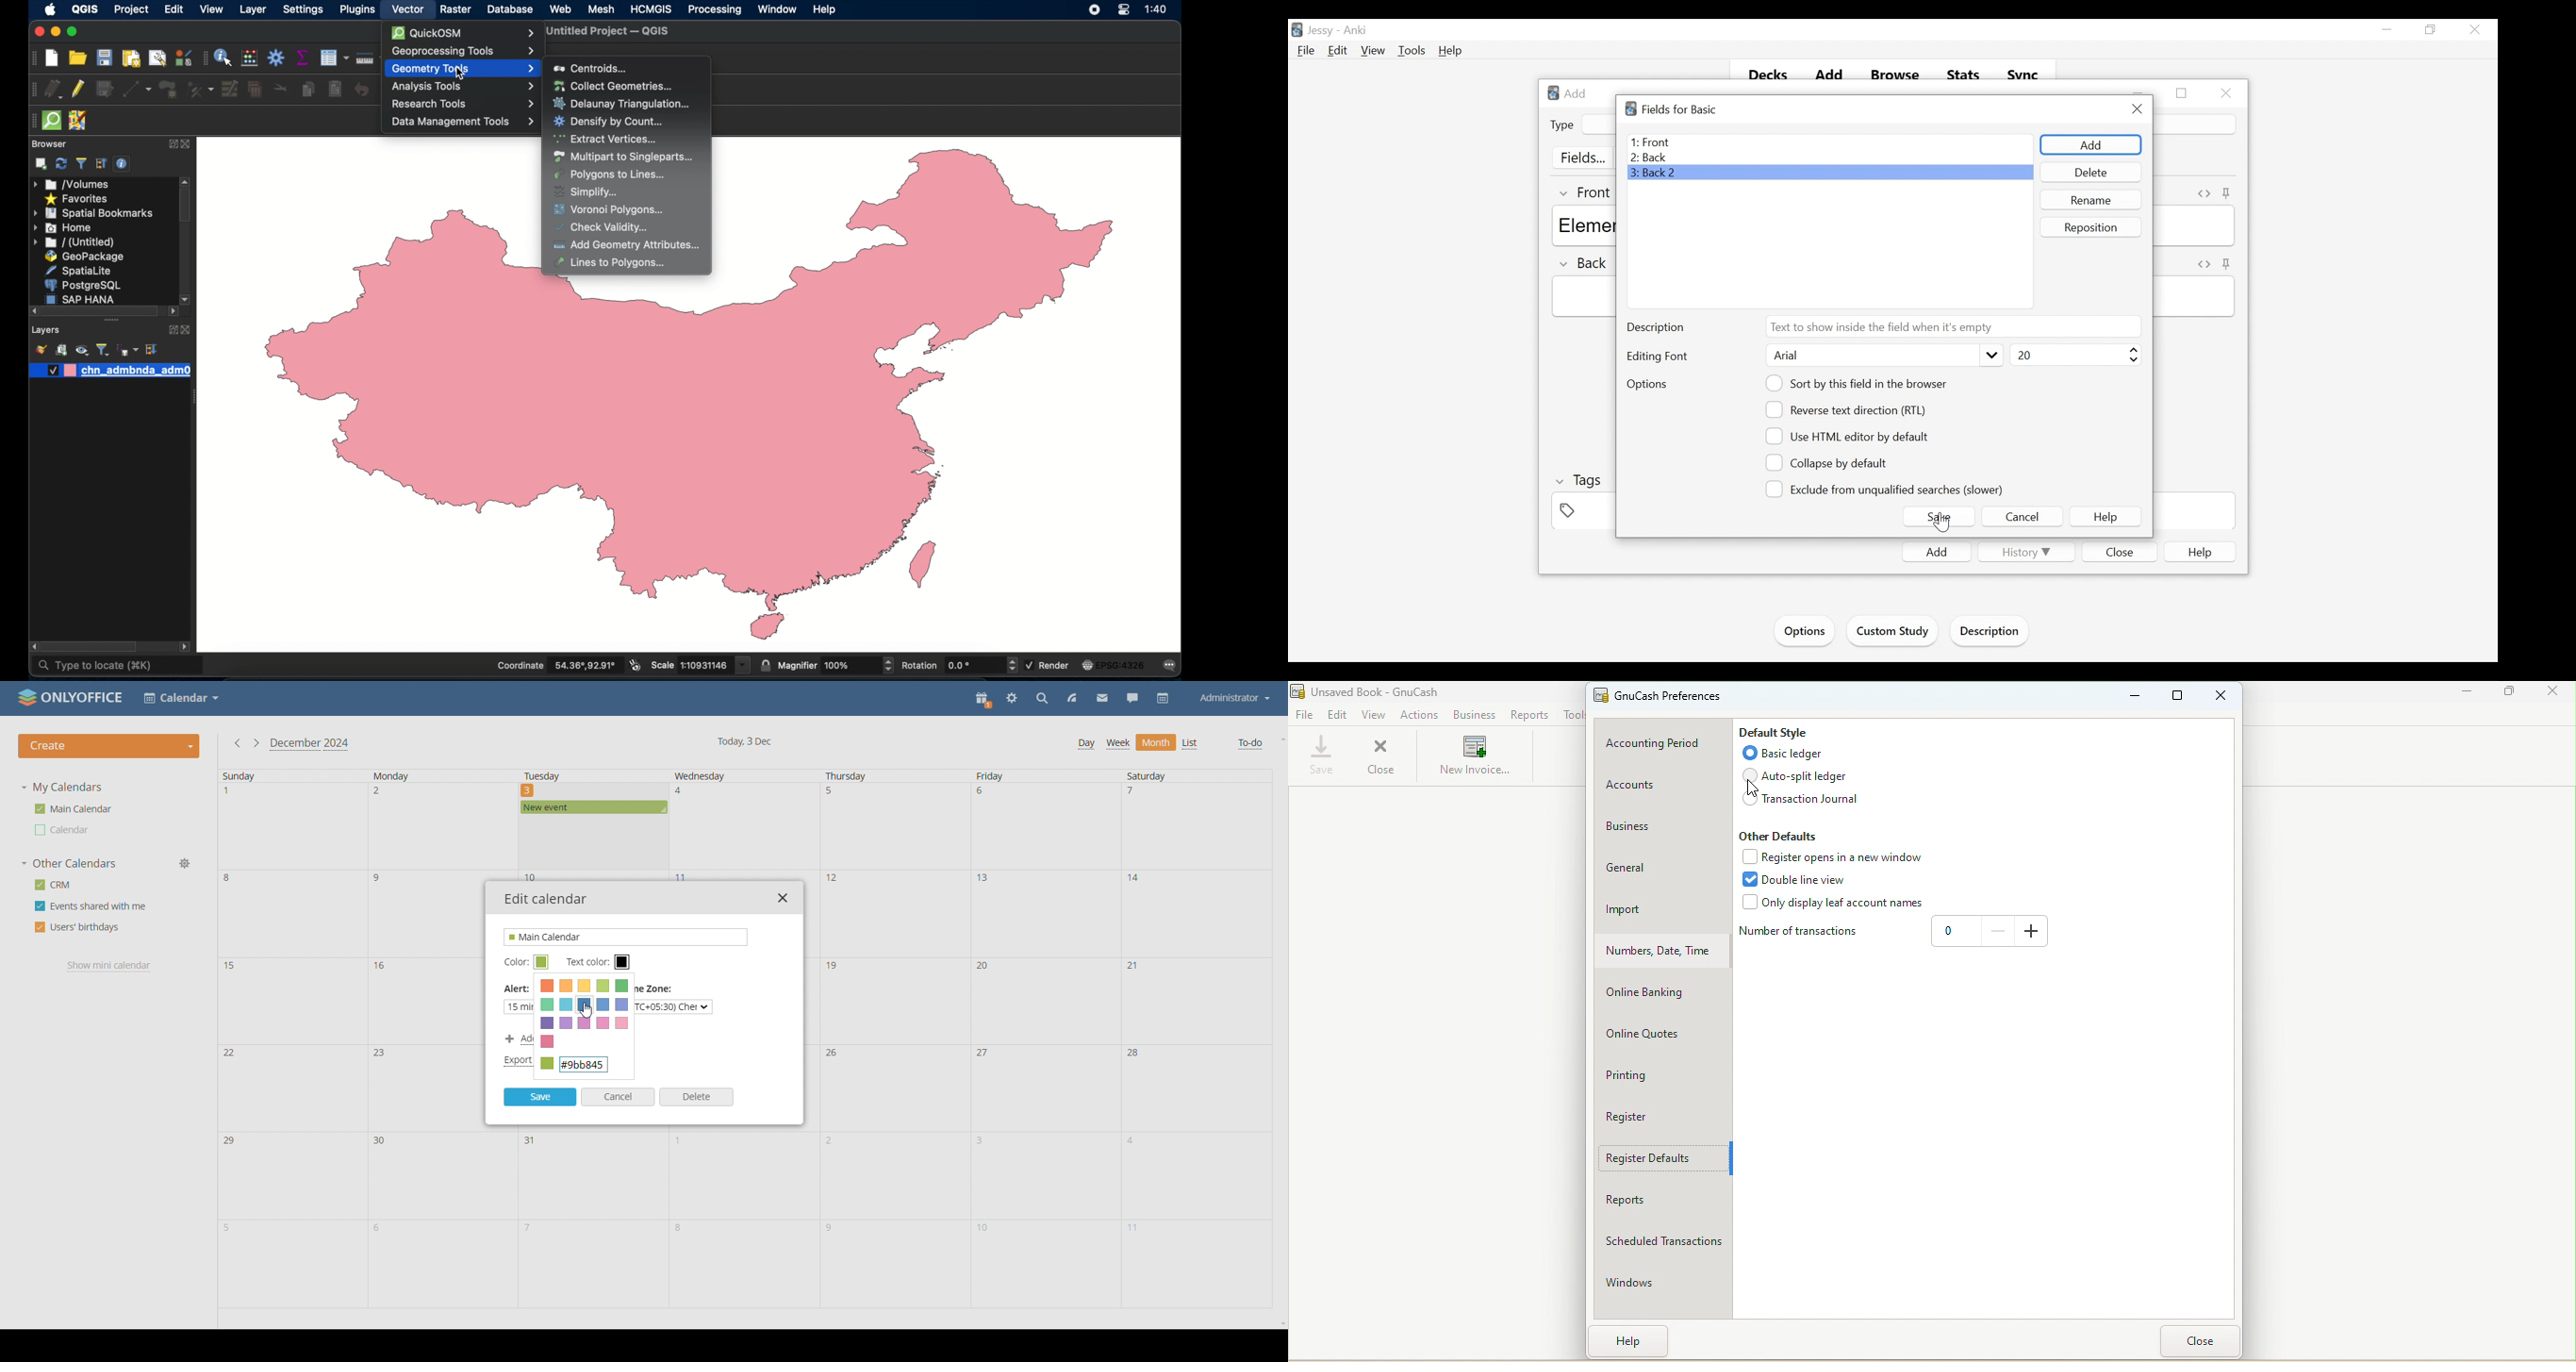 Image resolution: width=2576 pixels, height=1372 pixels. I want to click on date, so click(1197, 1265).